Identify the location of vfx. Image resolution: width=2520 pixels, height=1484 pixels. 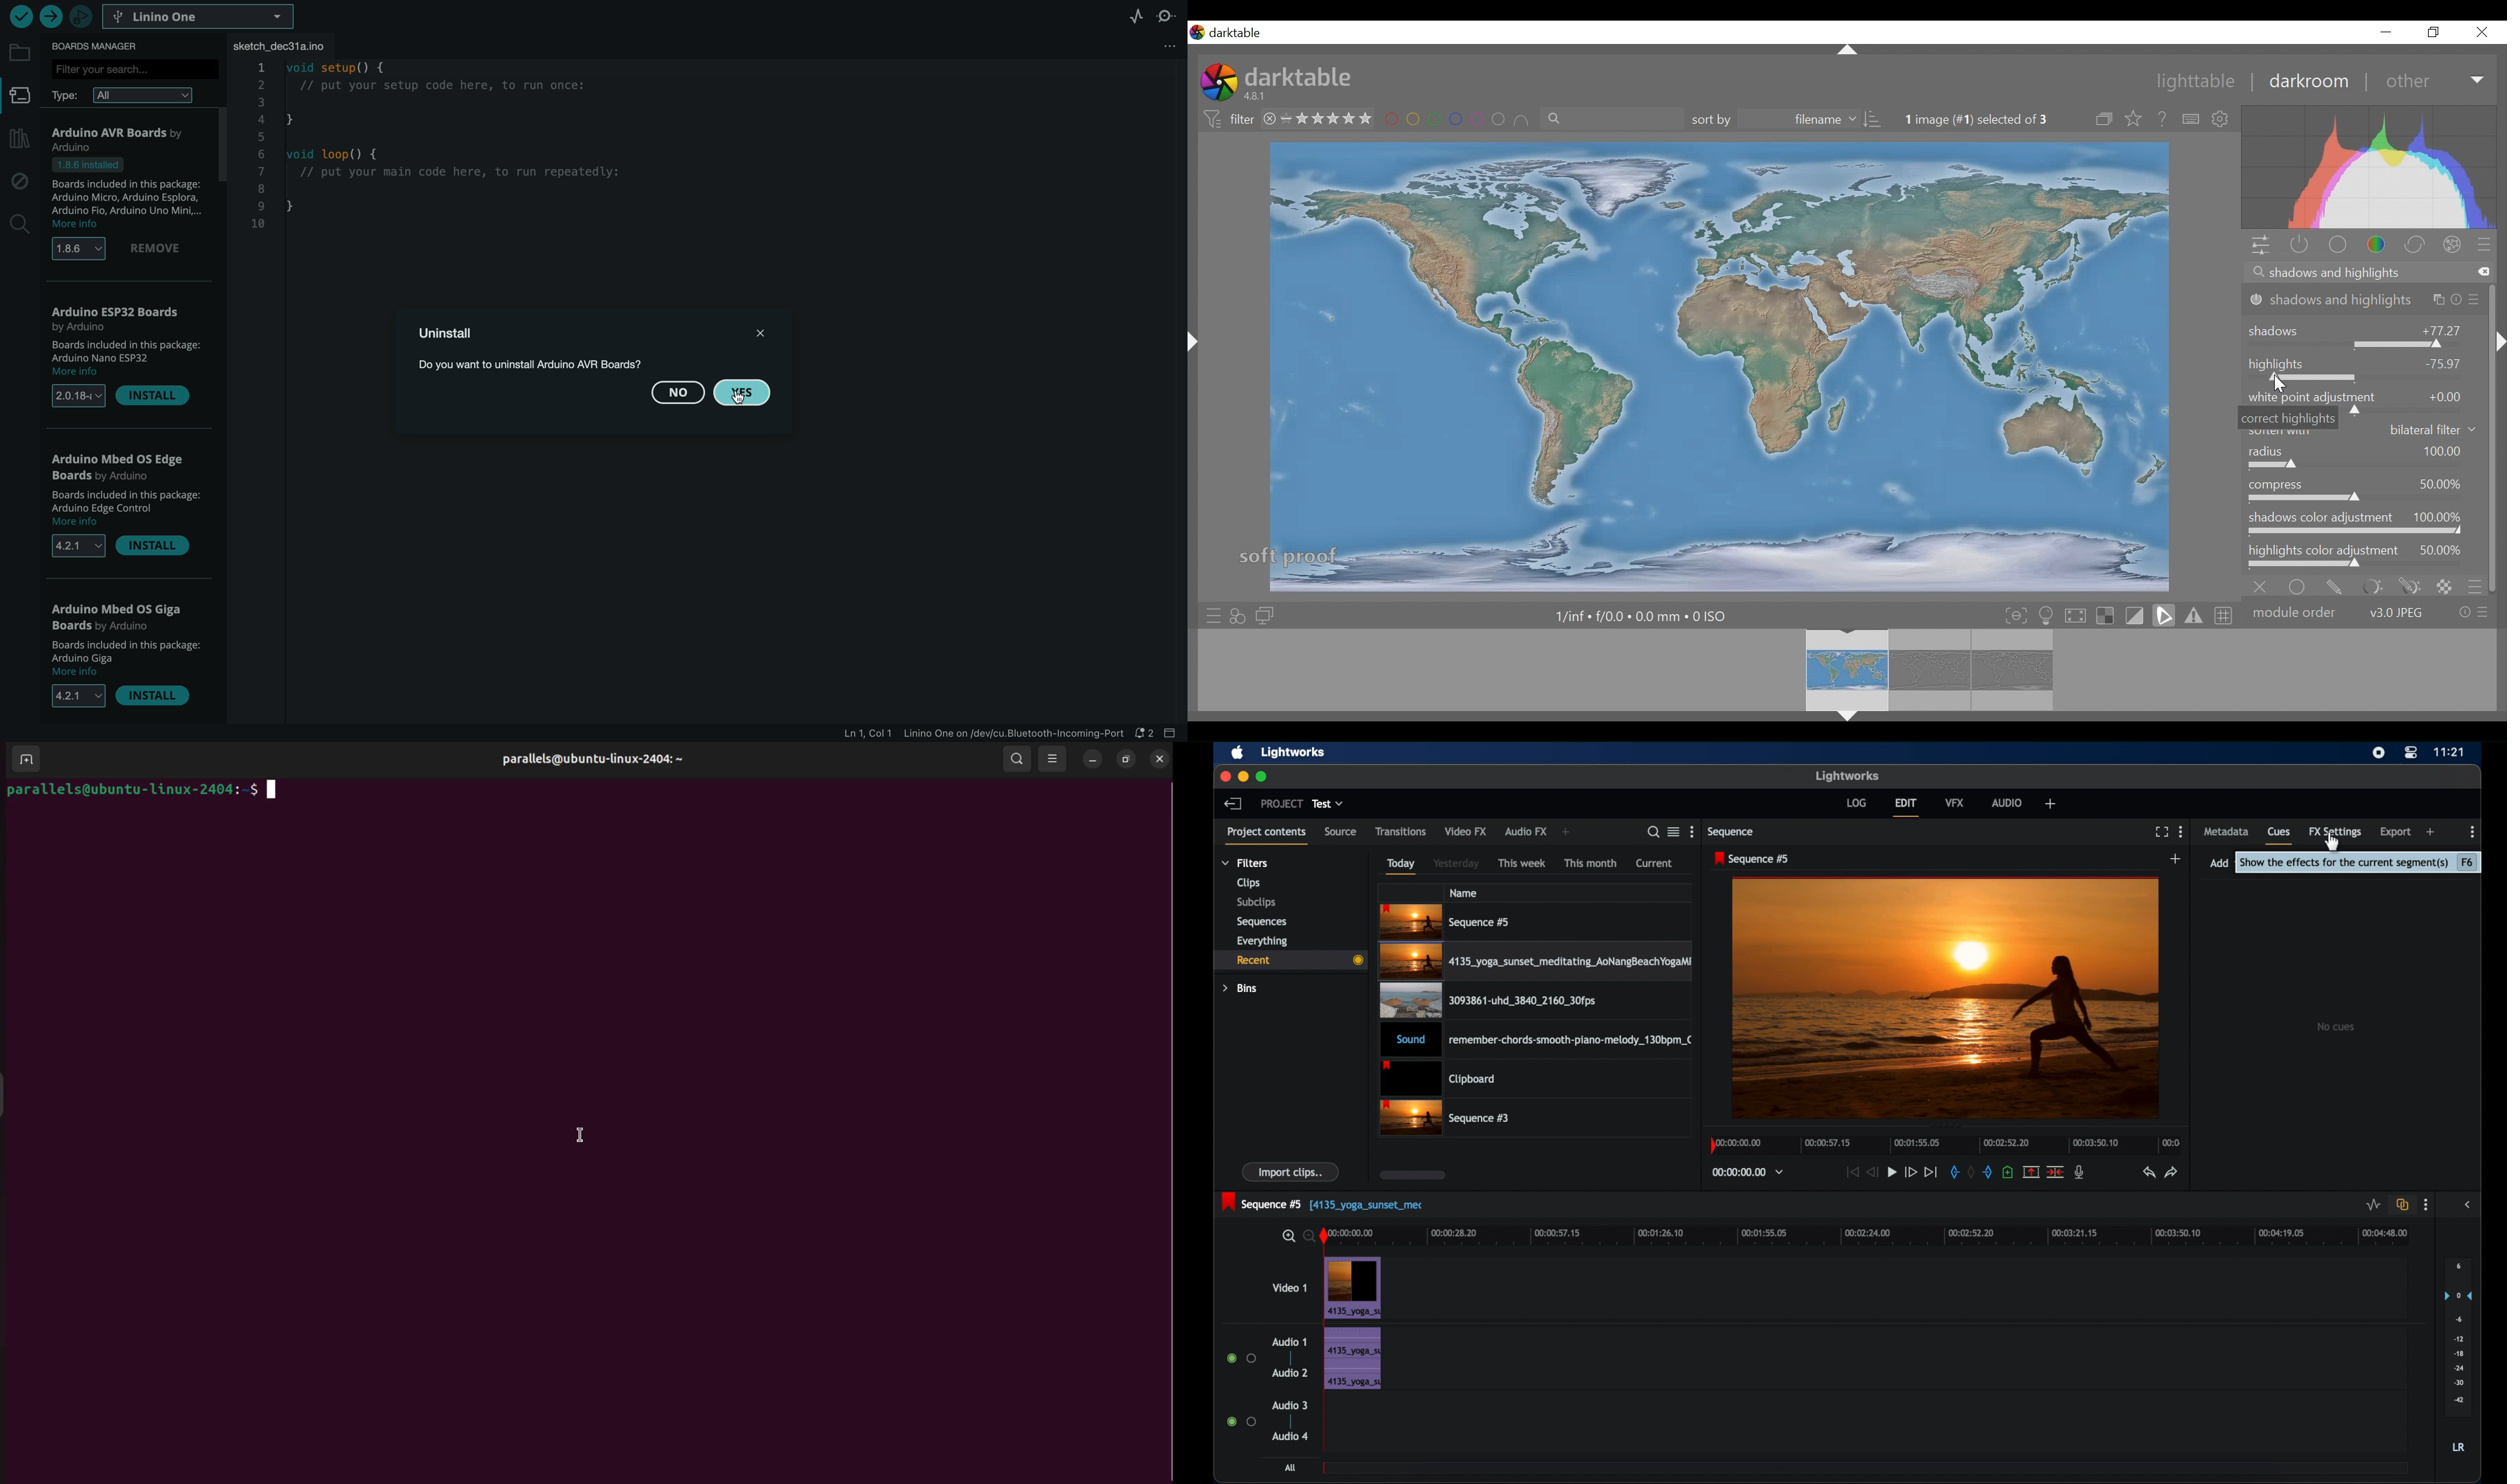
(1954, 802).